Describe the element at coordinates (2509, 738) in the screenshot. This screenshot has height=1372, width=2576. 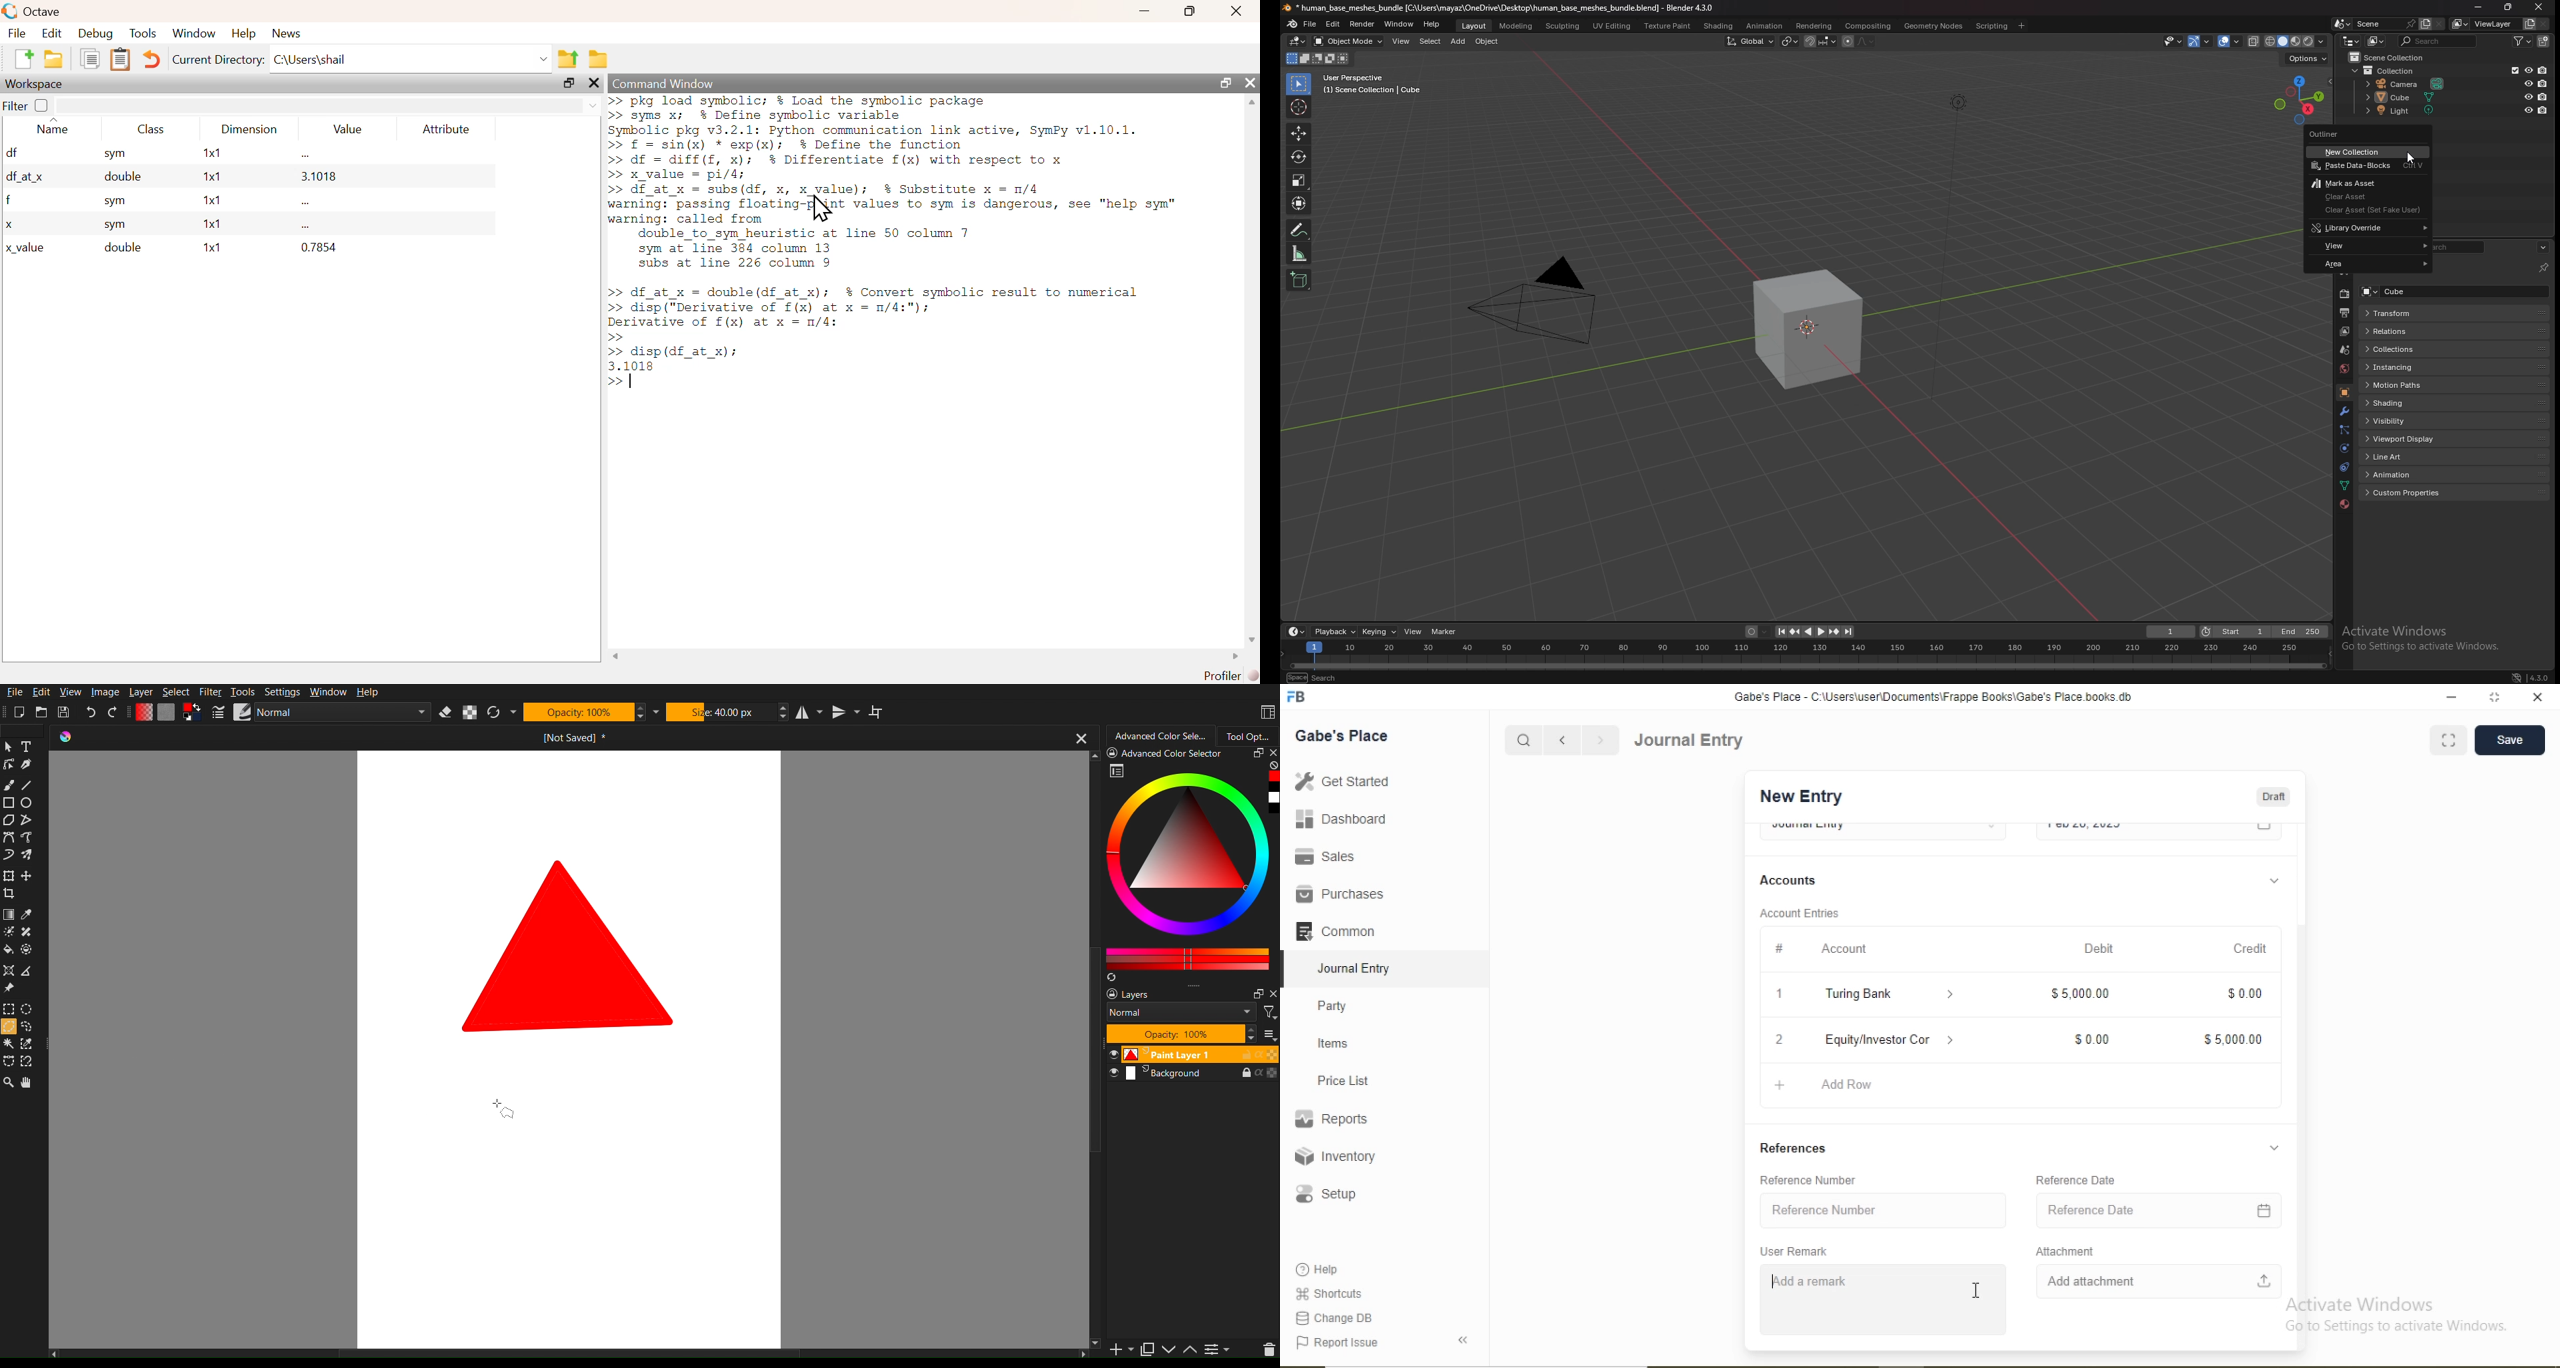
I see `Save` at that location.